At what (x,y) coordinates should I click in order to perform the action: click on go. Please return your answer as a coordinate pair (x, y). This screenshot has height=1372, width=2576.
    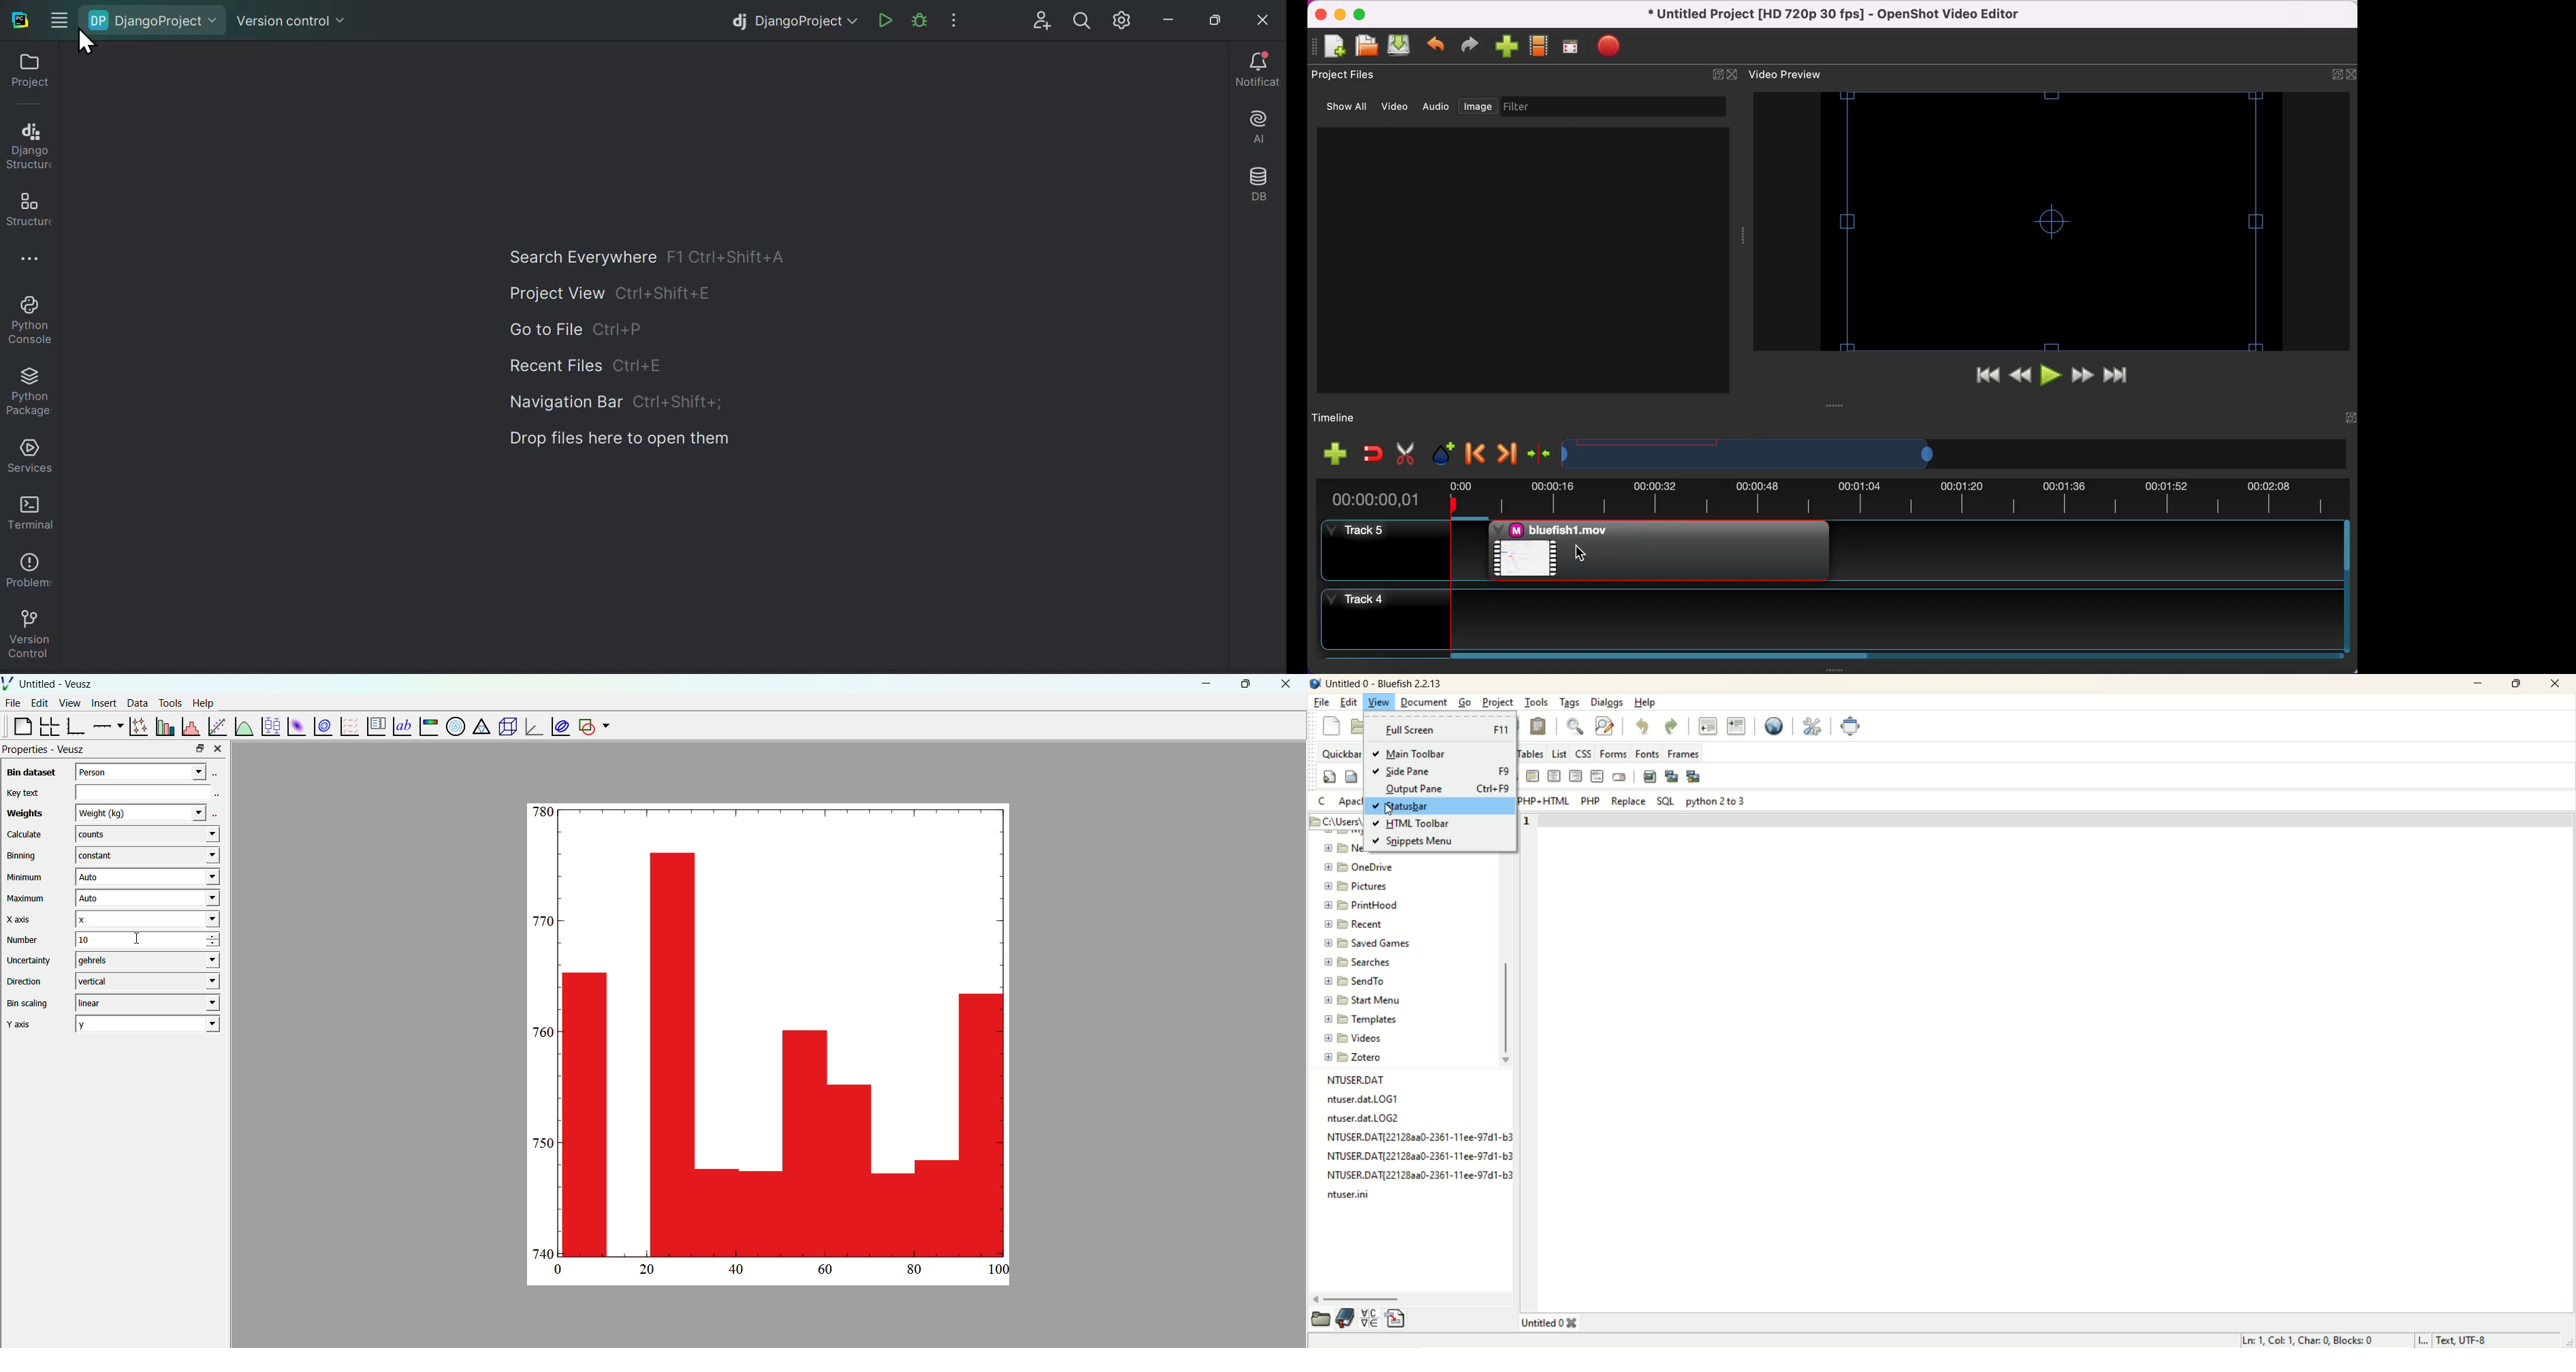
    Looking at the image, I should click on (1464, 703).